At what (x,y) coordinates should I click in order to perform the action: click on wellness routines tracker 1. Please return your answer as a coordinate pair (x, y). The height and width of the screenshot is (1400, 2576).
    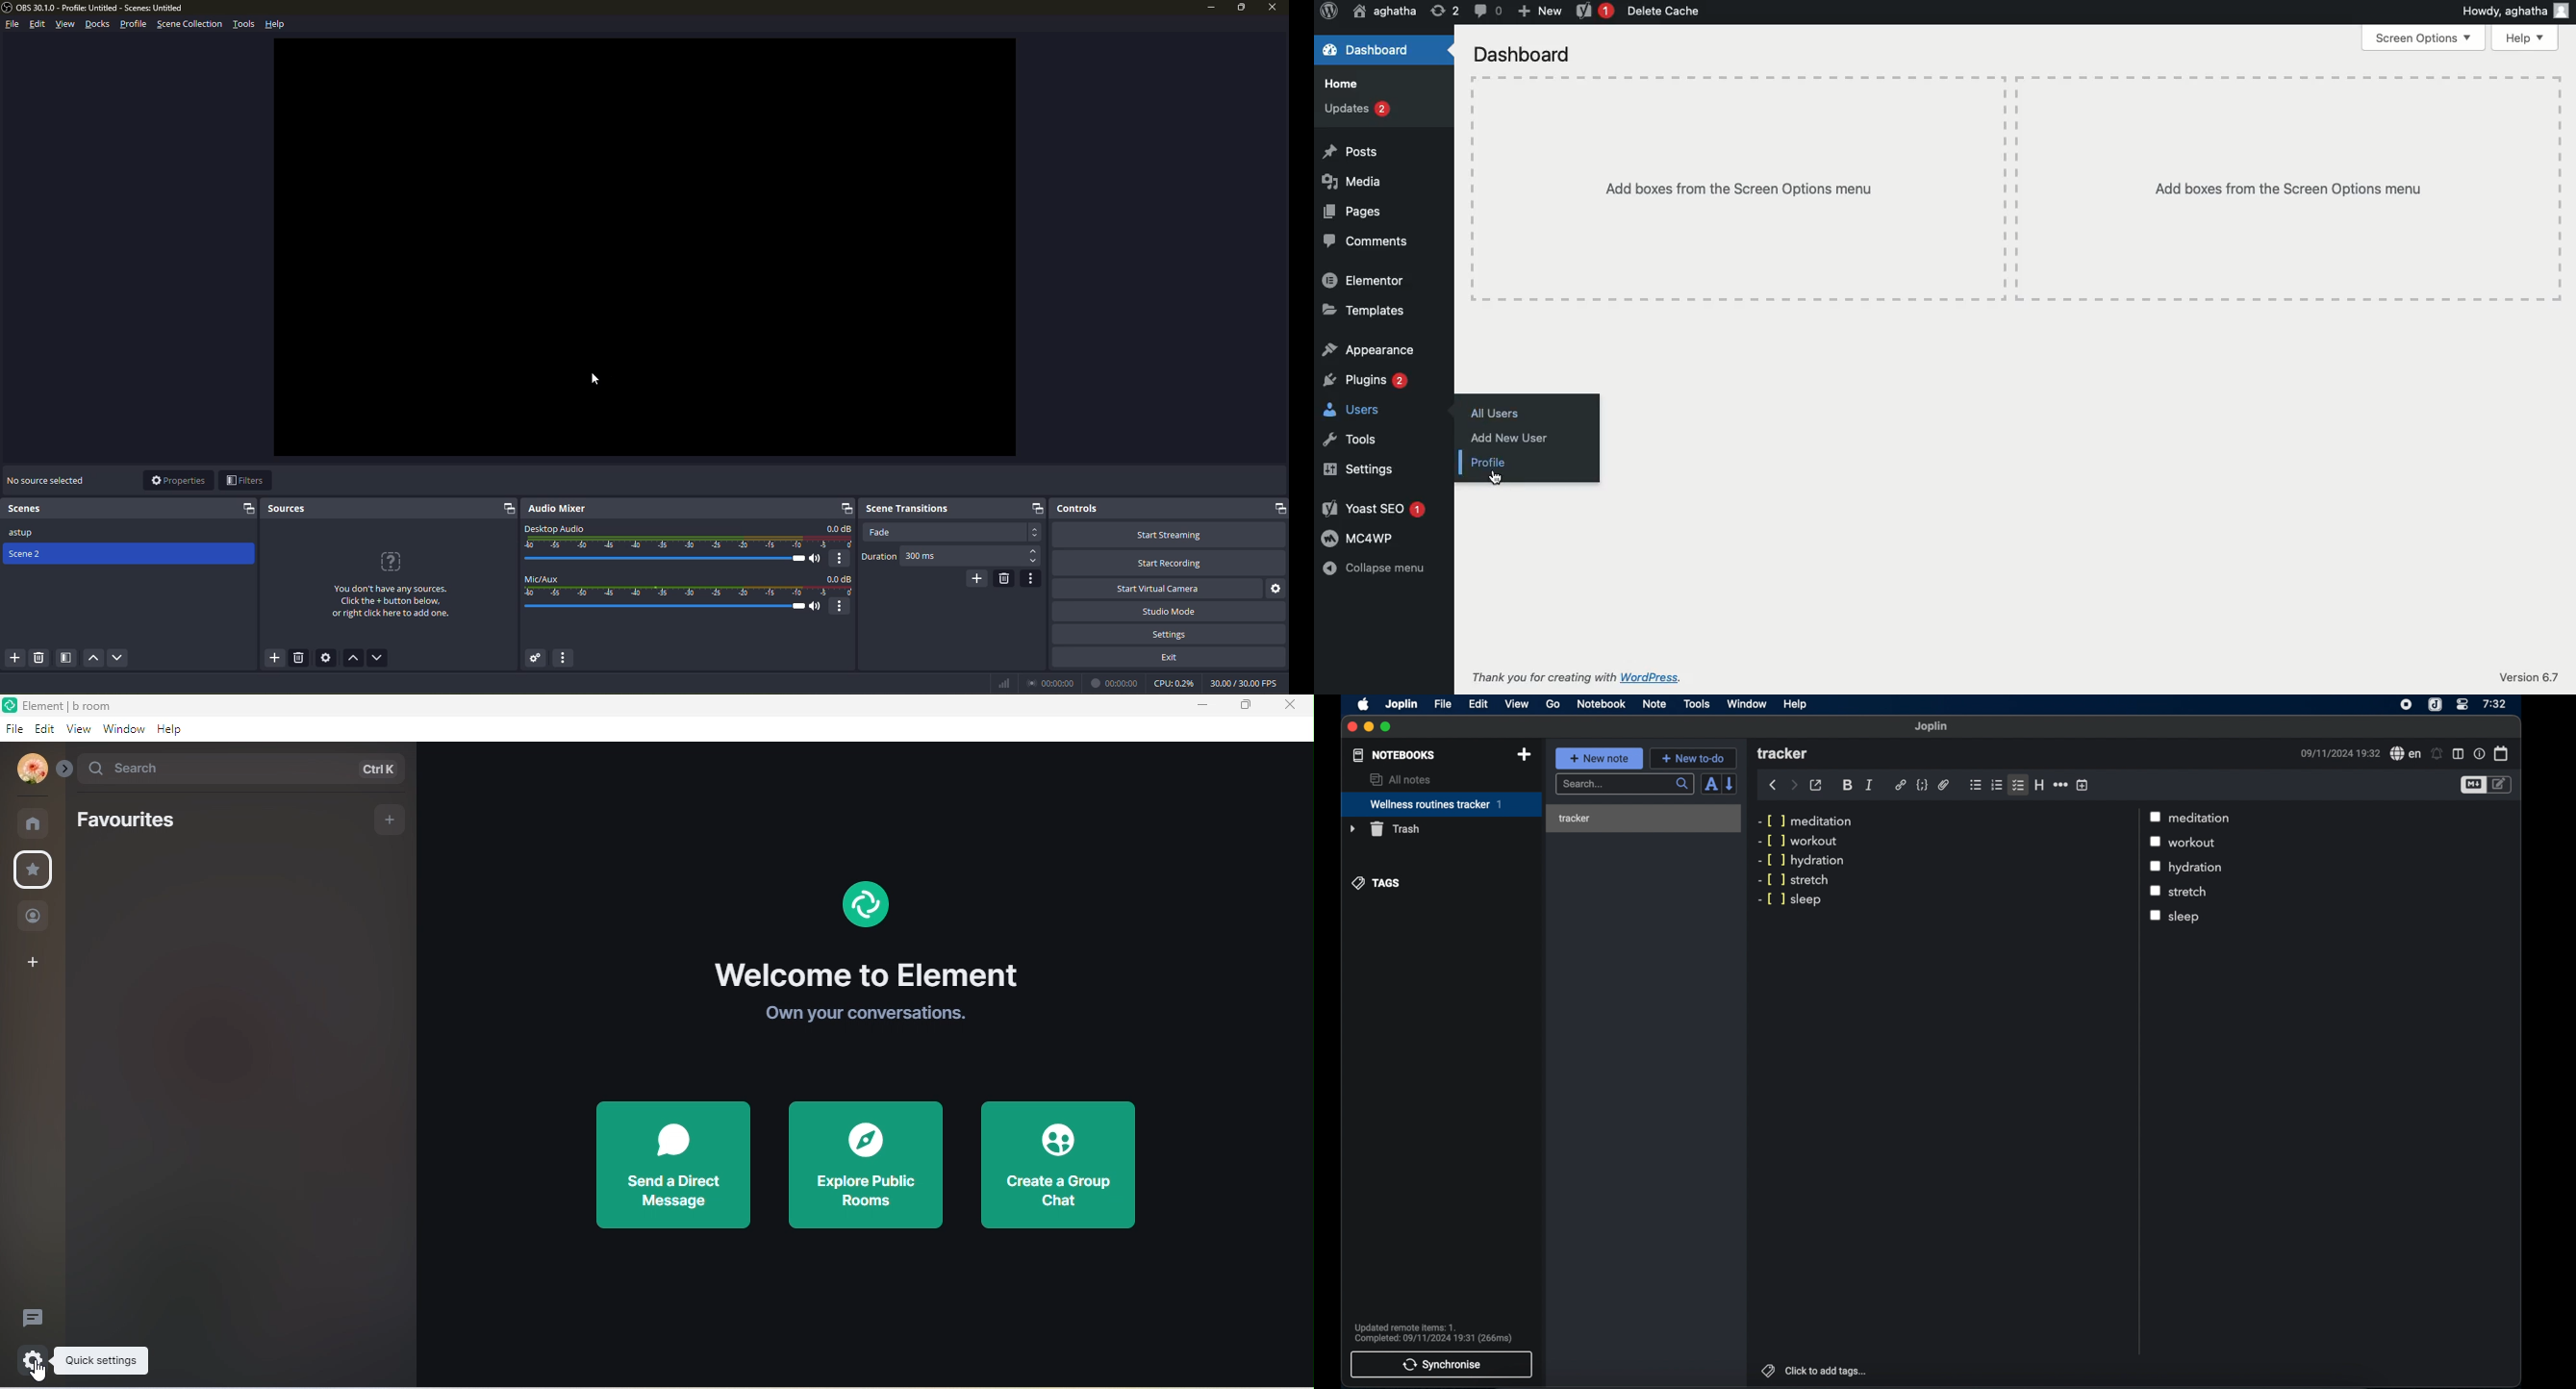
    Looking at the image, I should click on (1441, 805).